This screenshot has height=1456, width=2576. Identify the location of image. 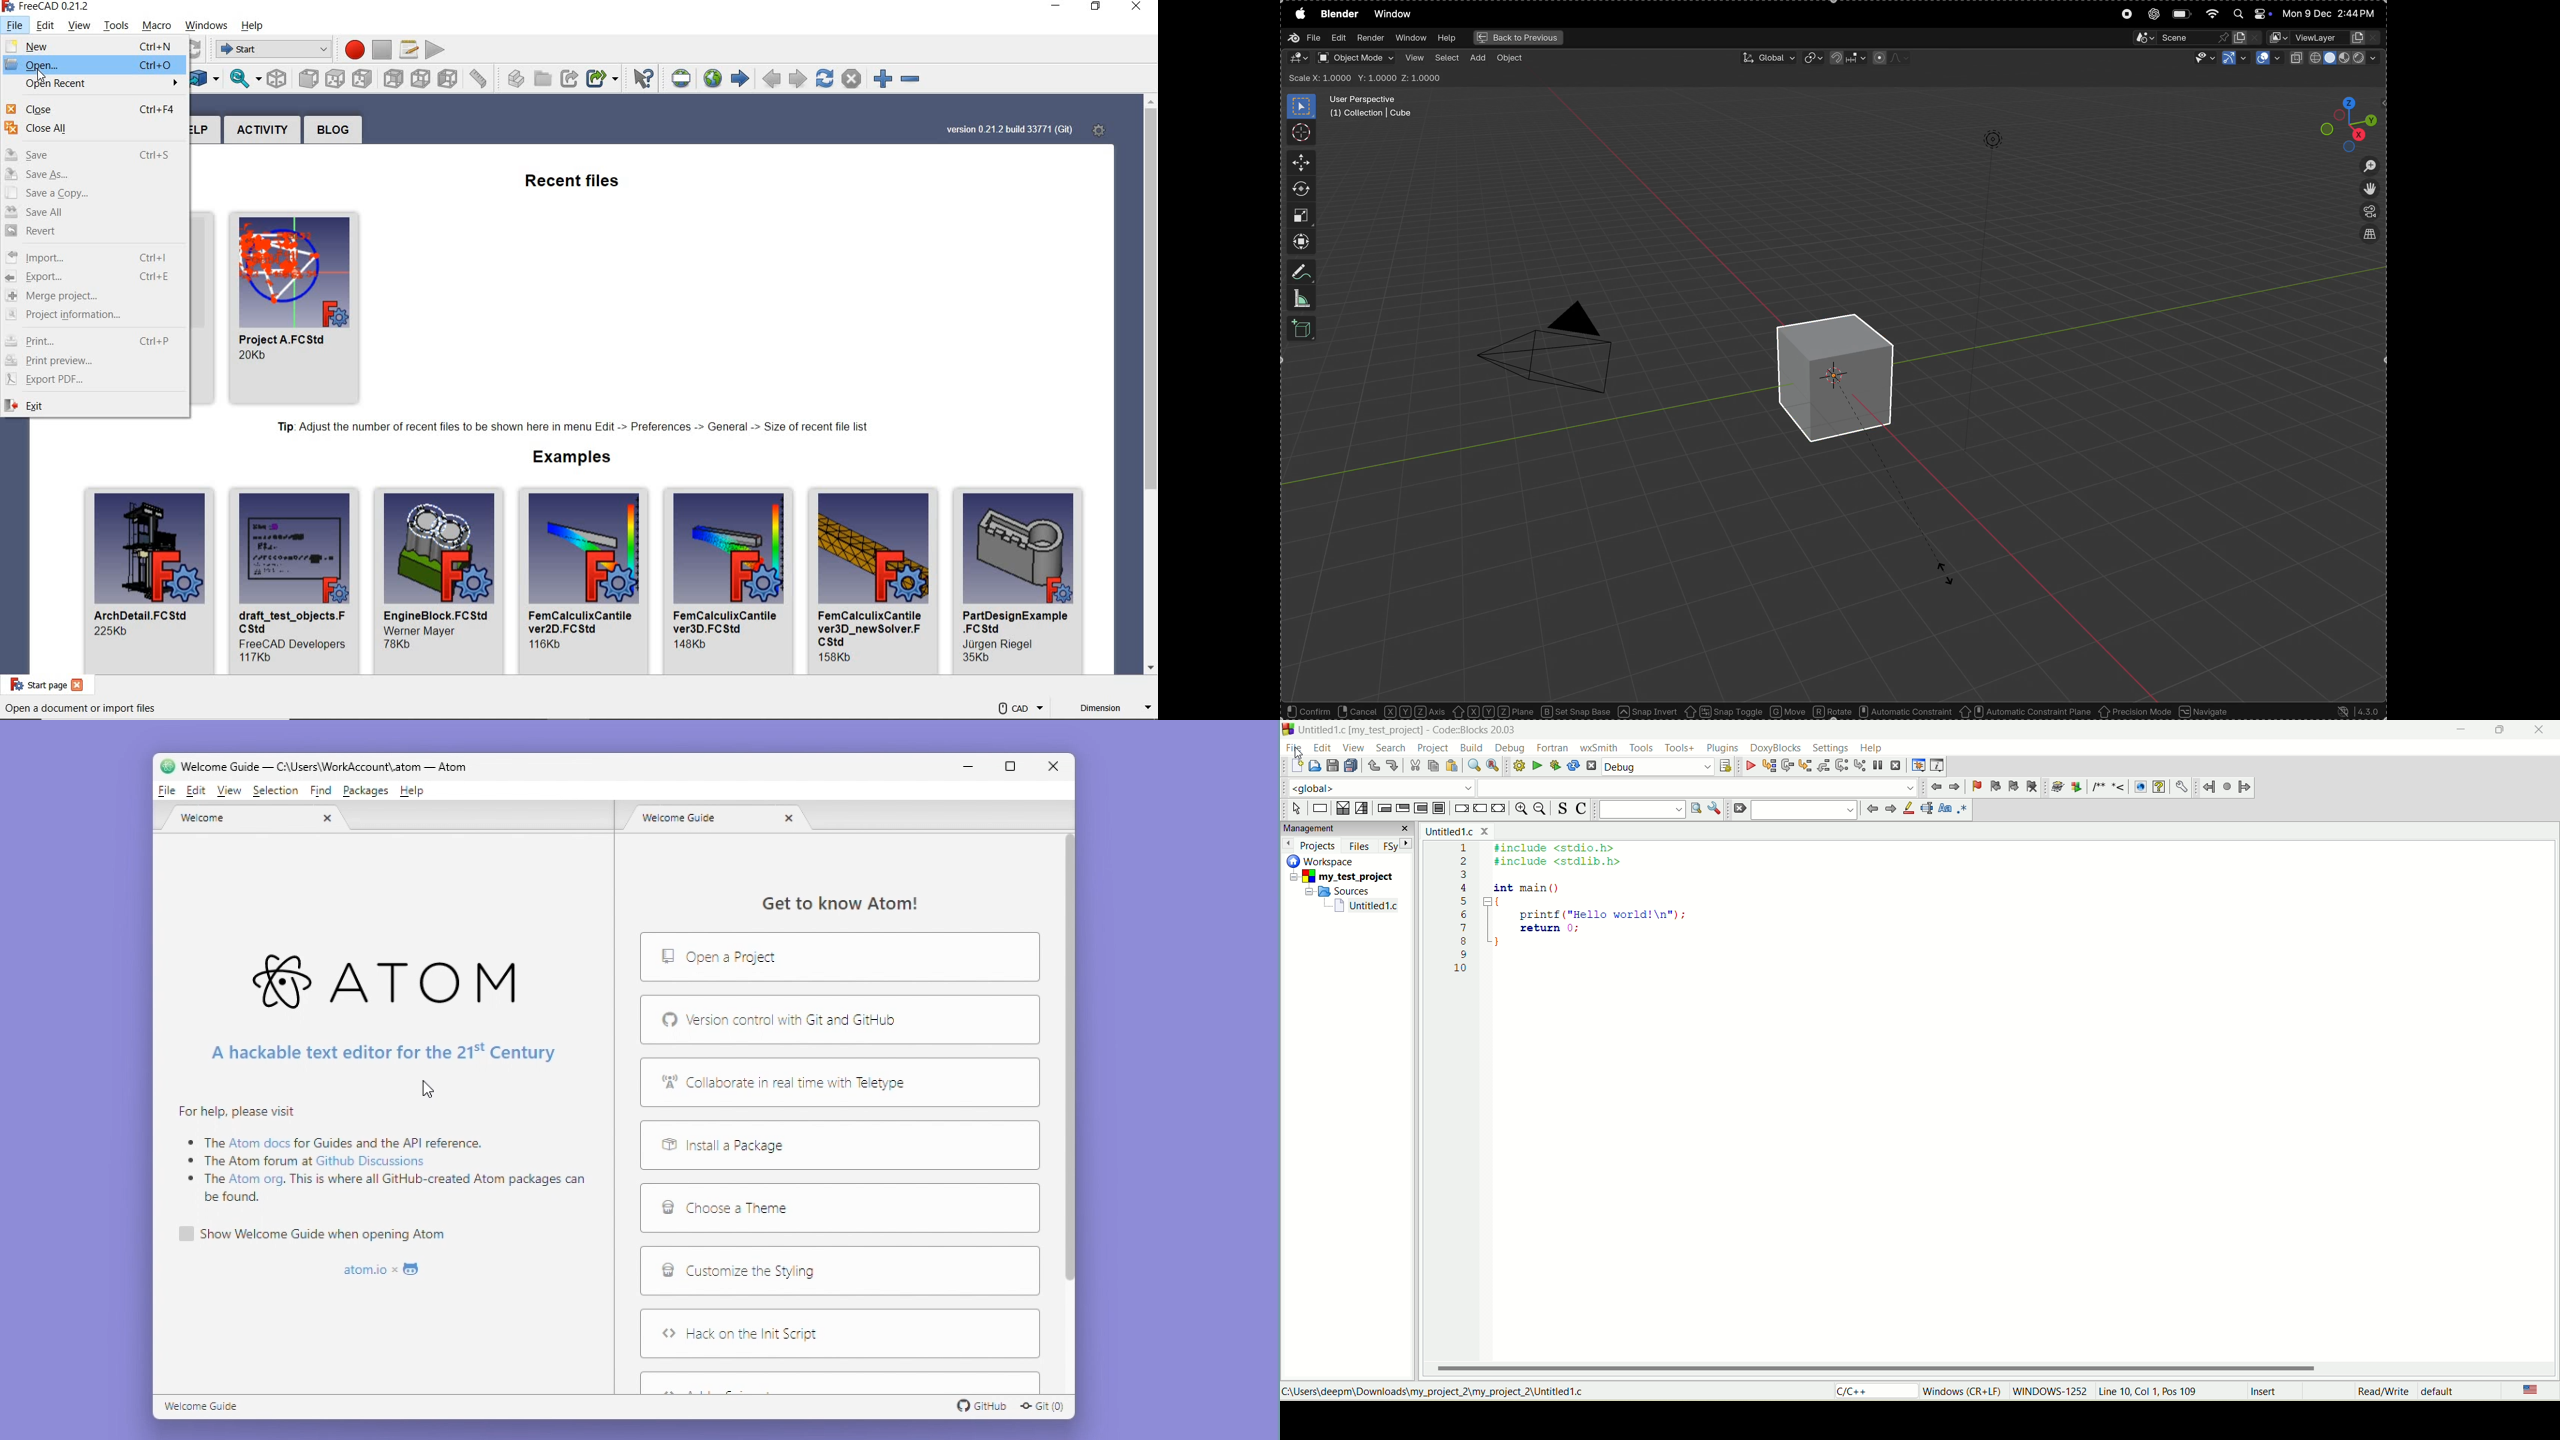
(585, 548).